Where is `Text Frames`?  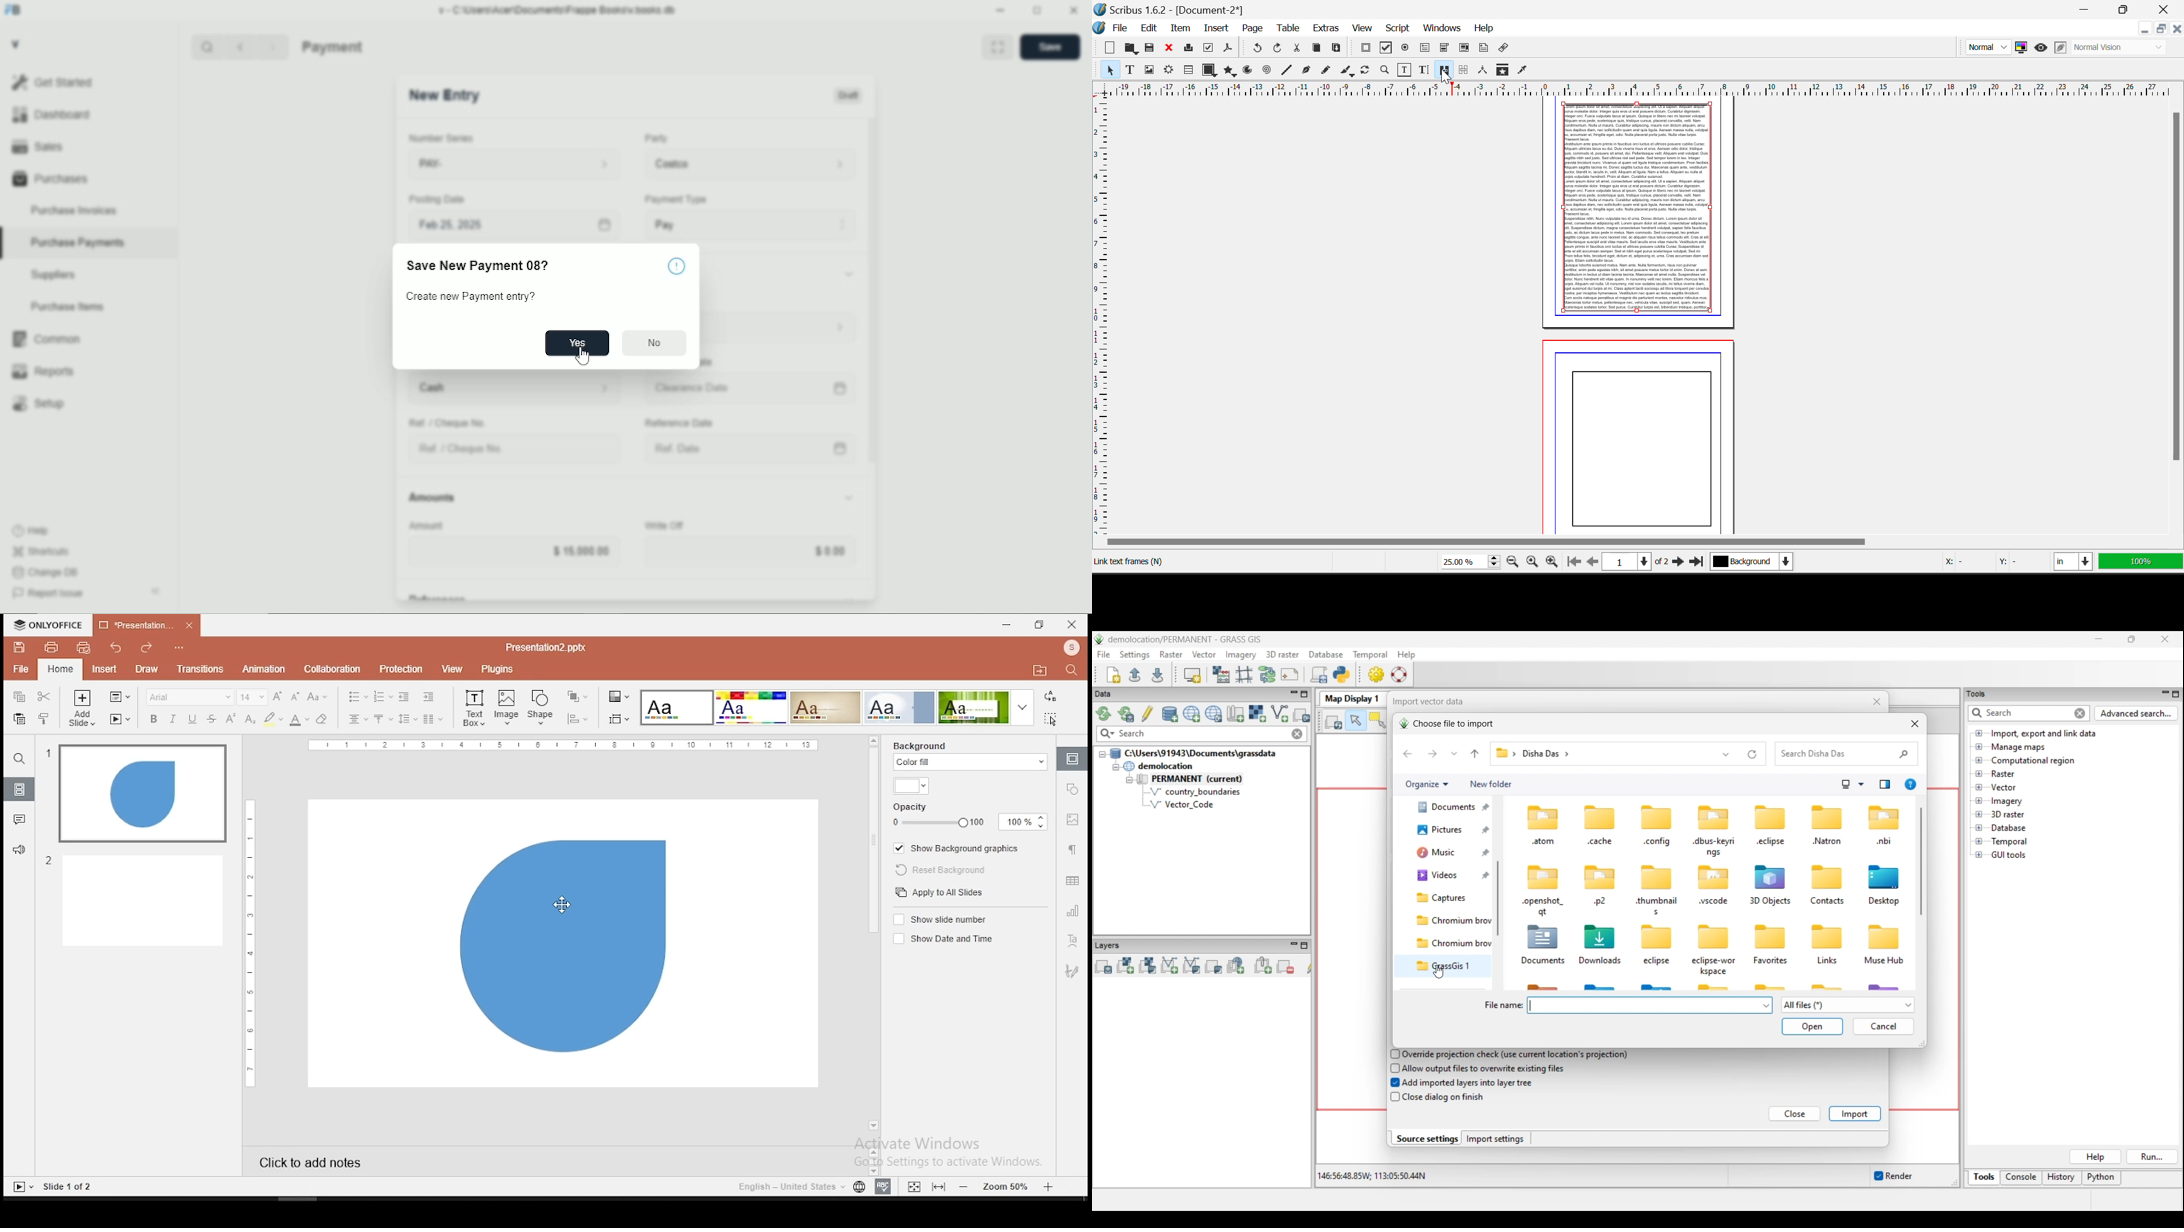
Text Frames is located at coordinates (1130, 71).